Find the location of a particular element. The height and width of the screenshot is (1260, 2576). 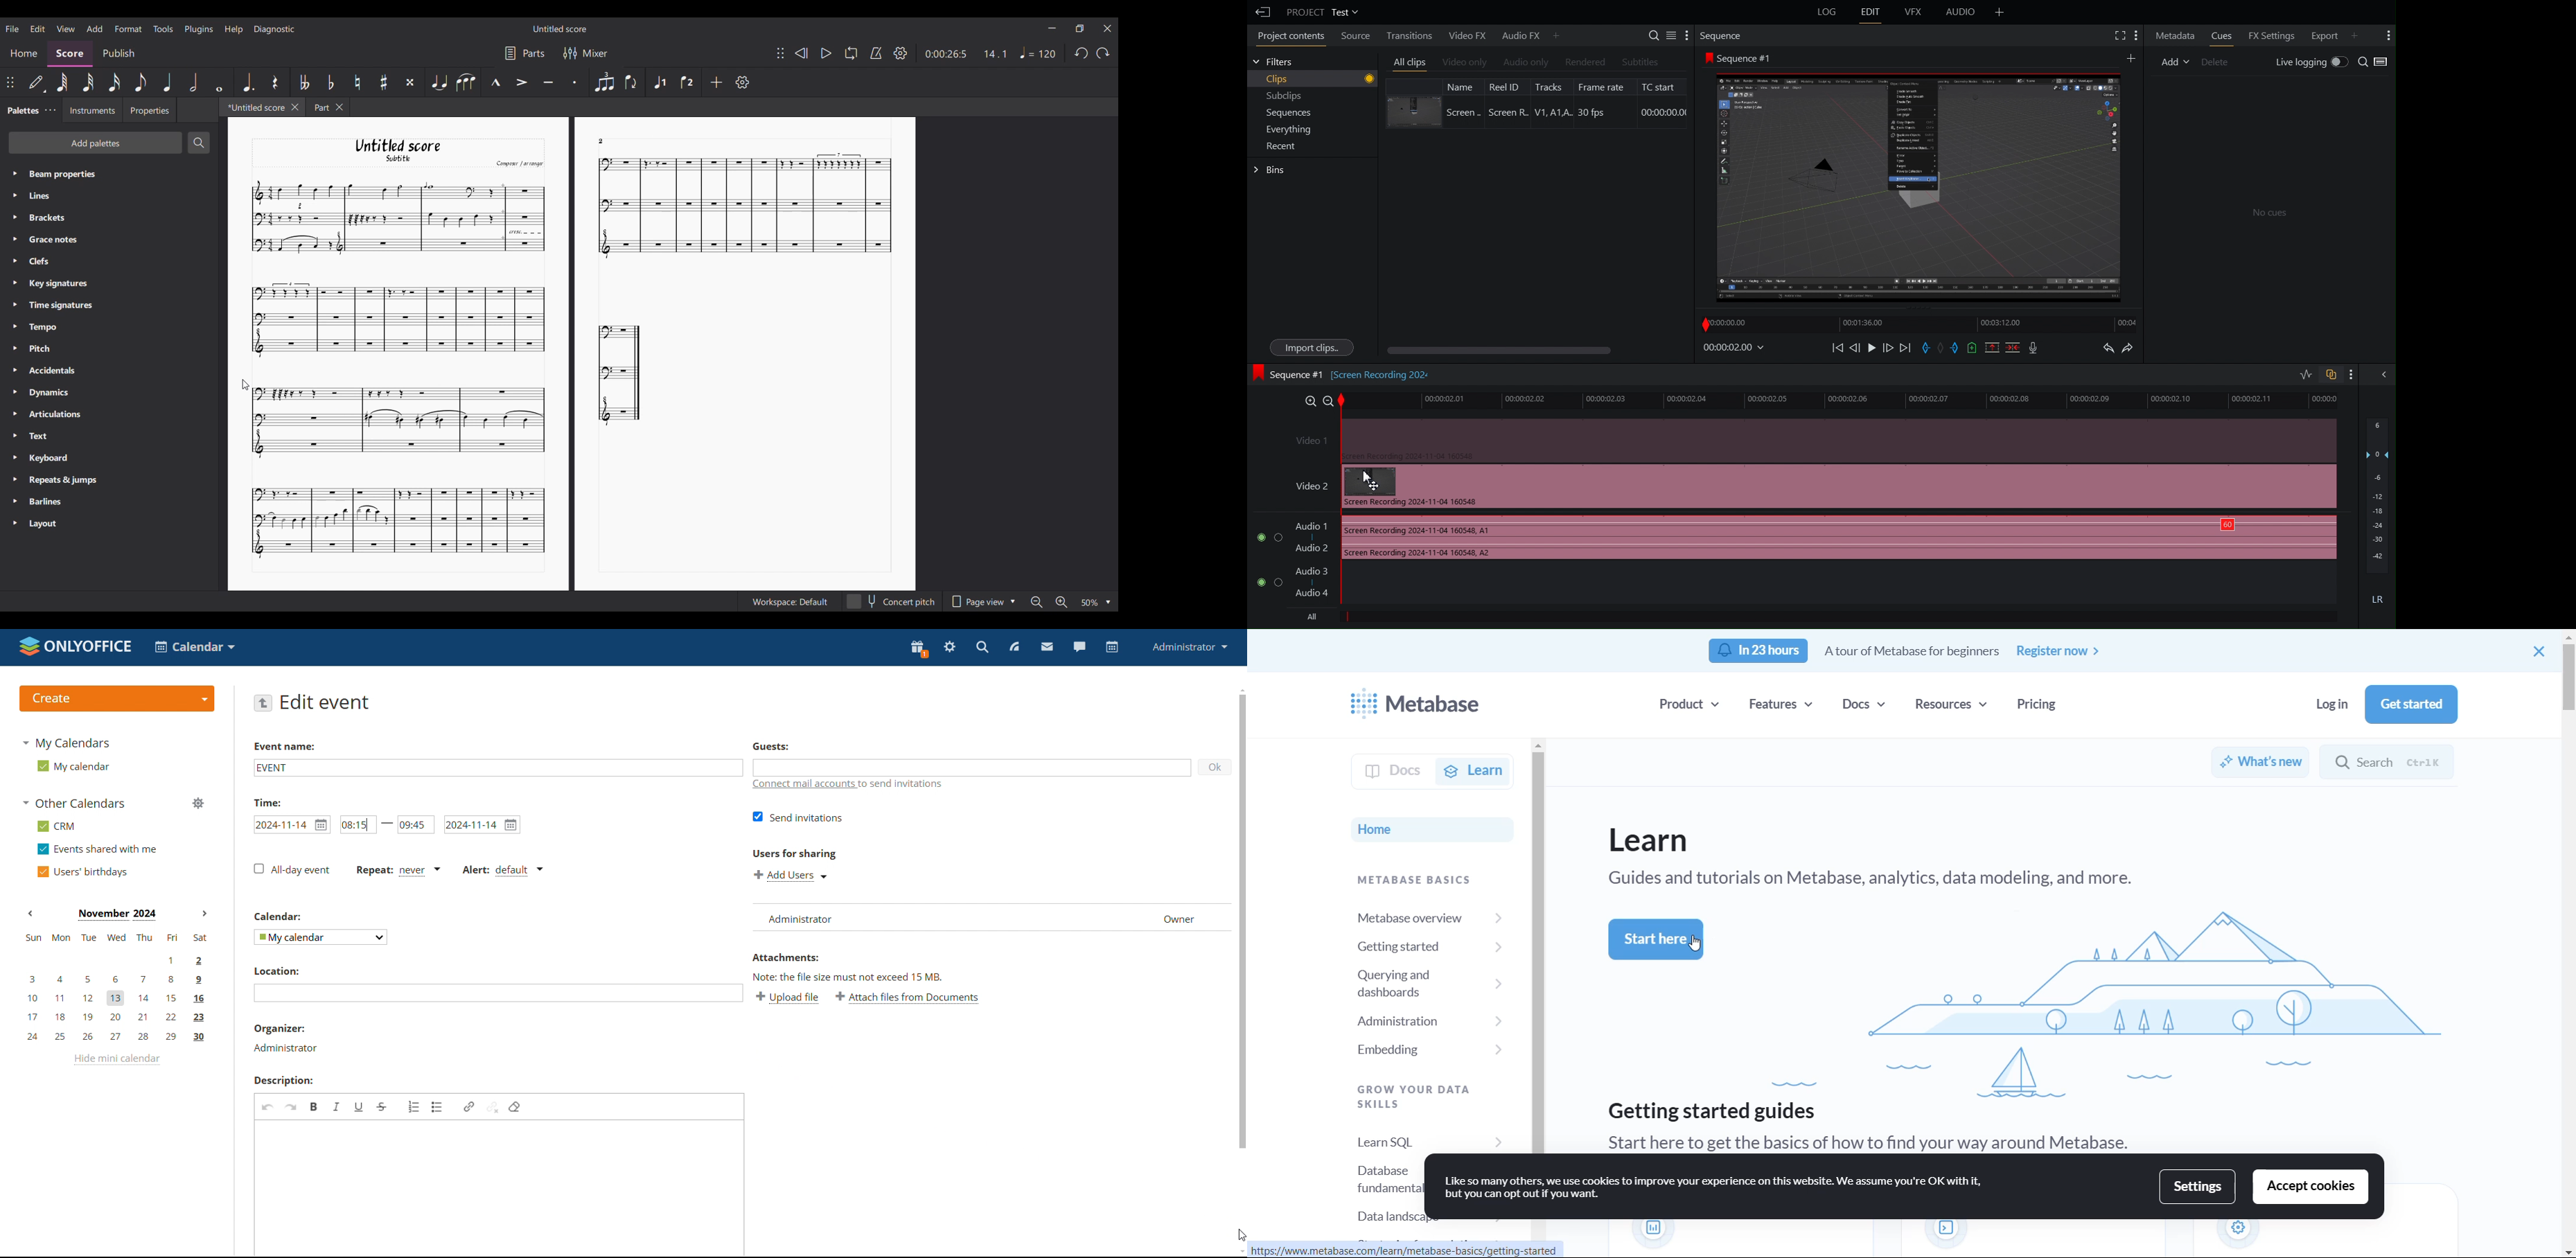

No clues is located at coordinates (2272, 212).